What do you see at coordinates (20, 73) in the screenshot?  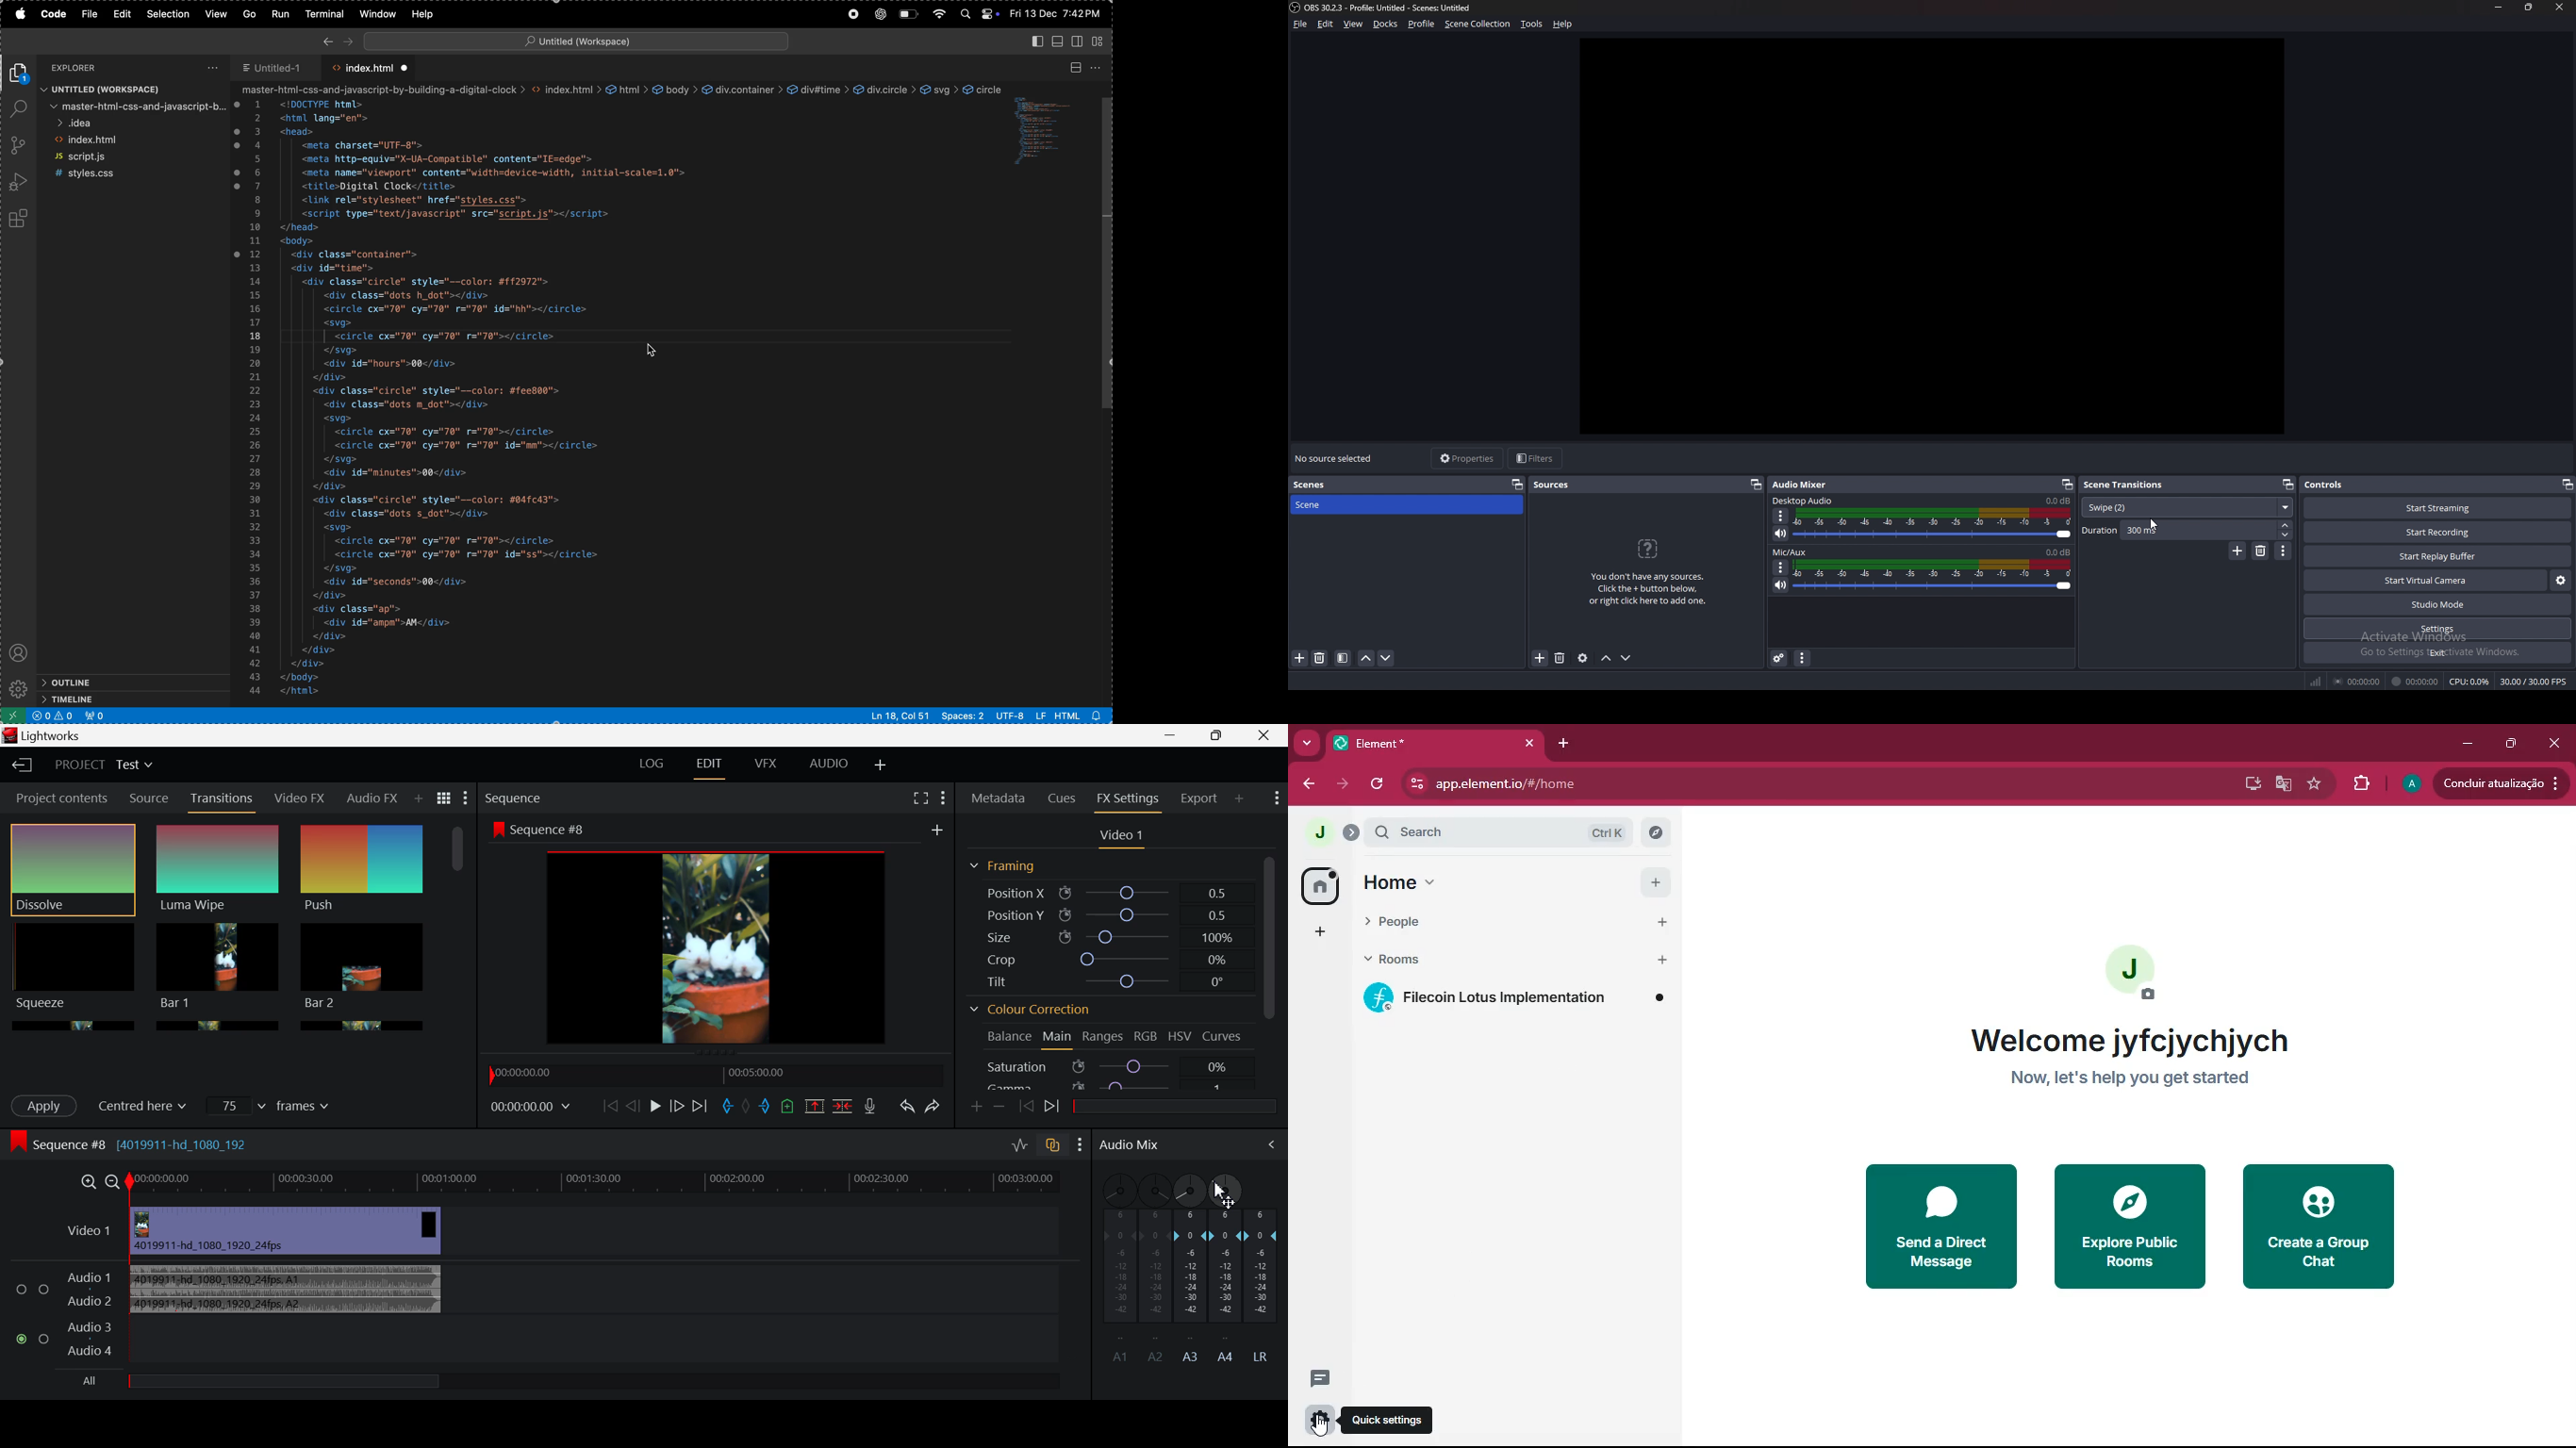 I see `explorer` at bounding box center [20, 73].